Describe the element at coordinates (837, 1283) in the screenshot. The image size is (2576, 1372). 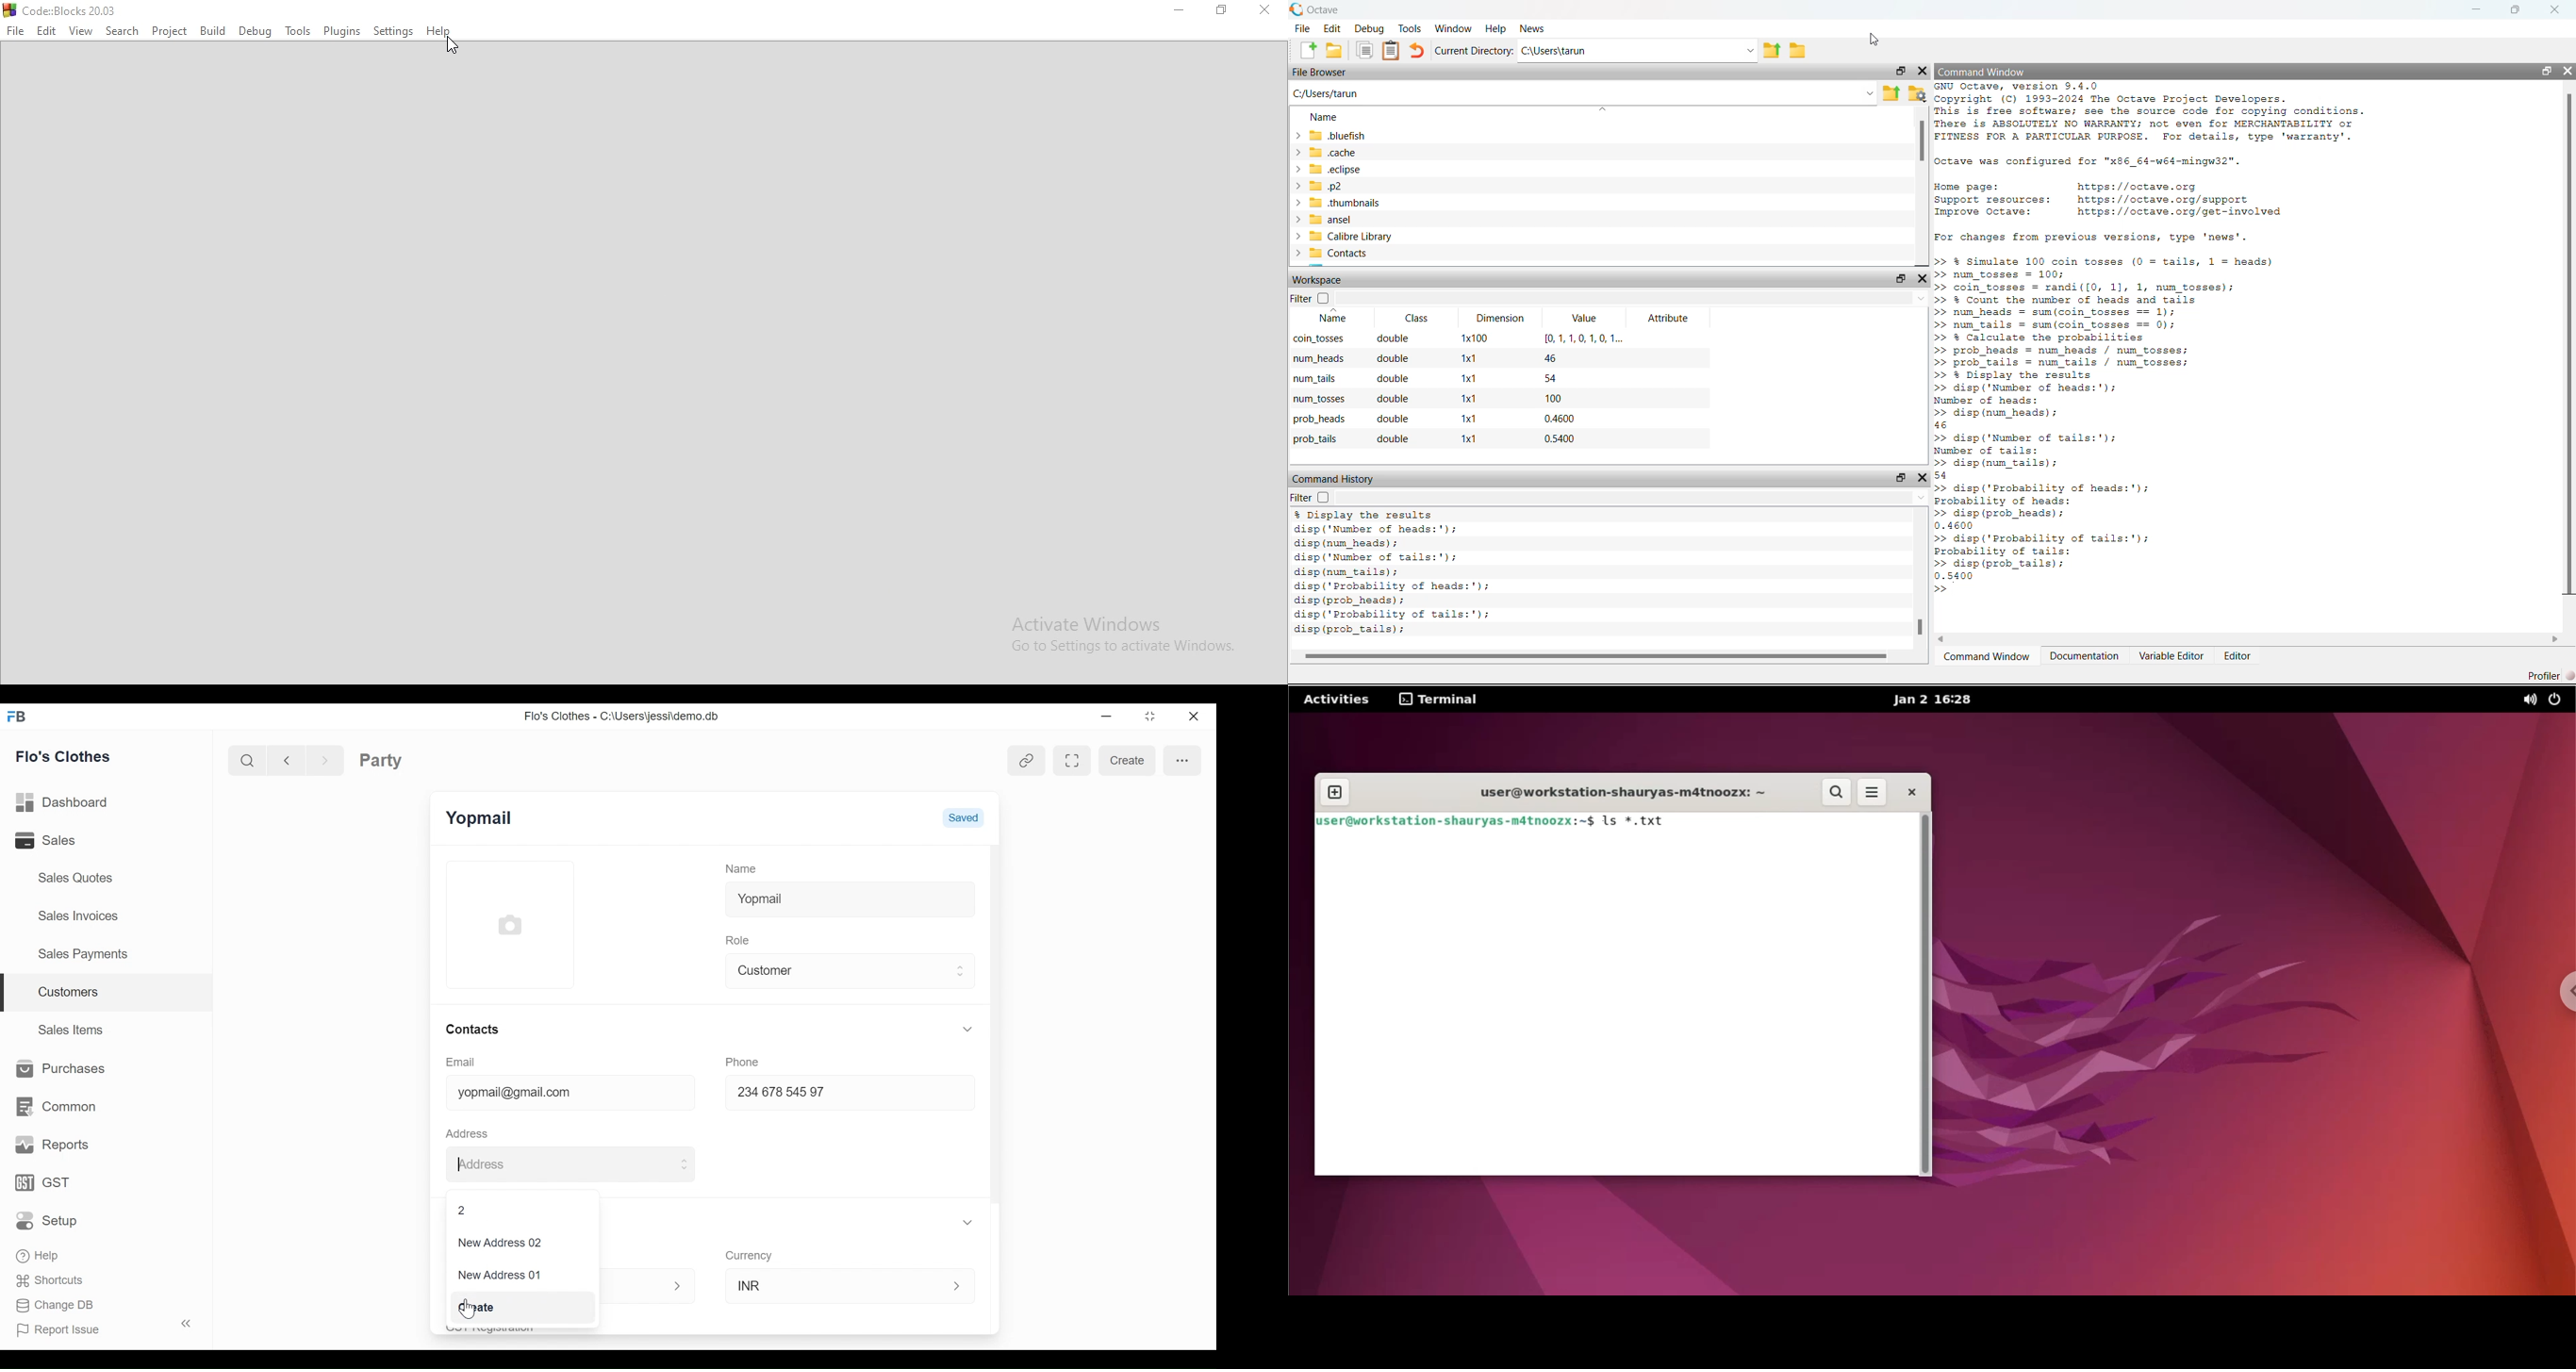
I see `INR` at that location.